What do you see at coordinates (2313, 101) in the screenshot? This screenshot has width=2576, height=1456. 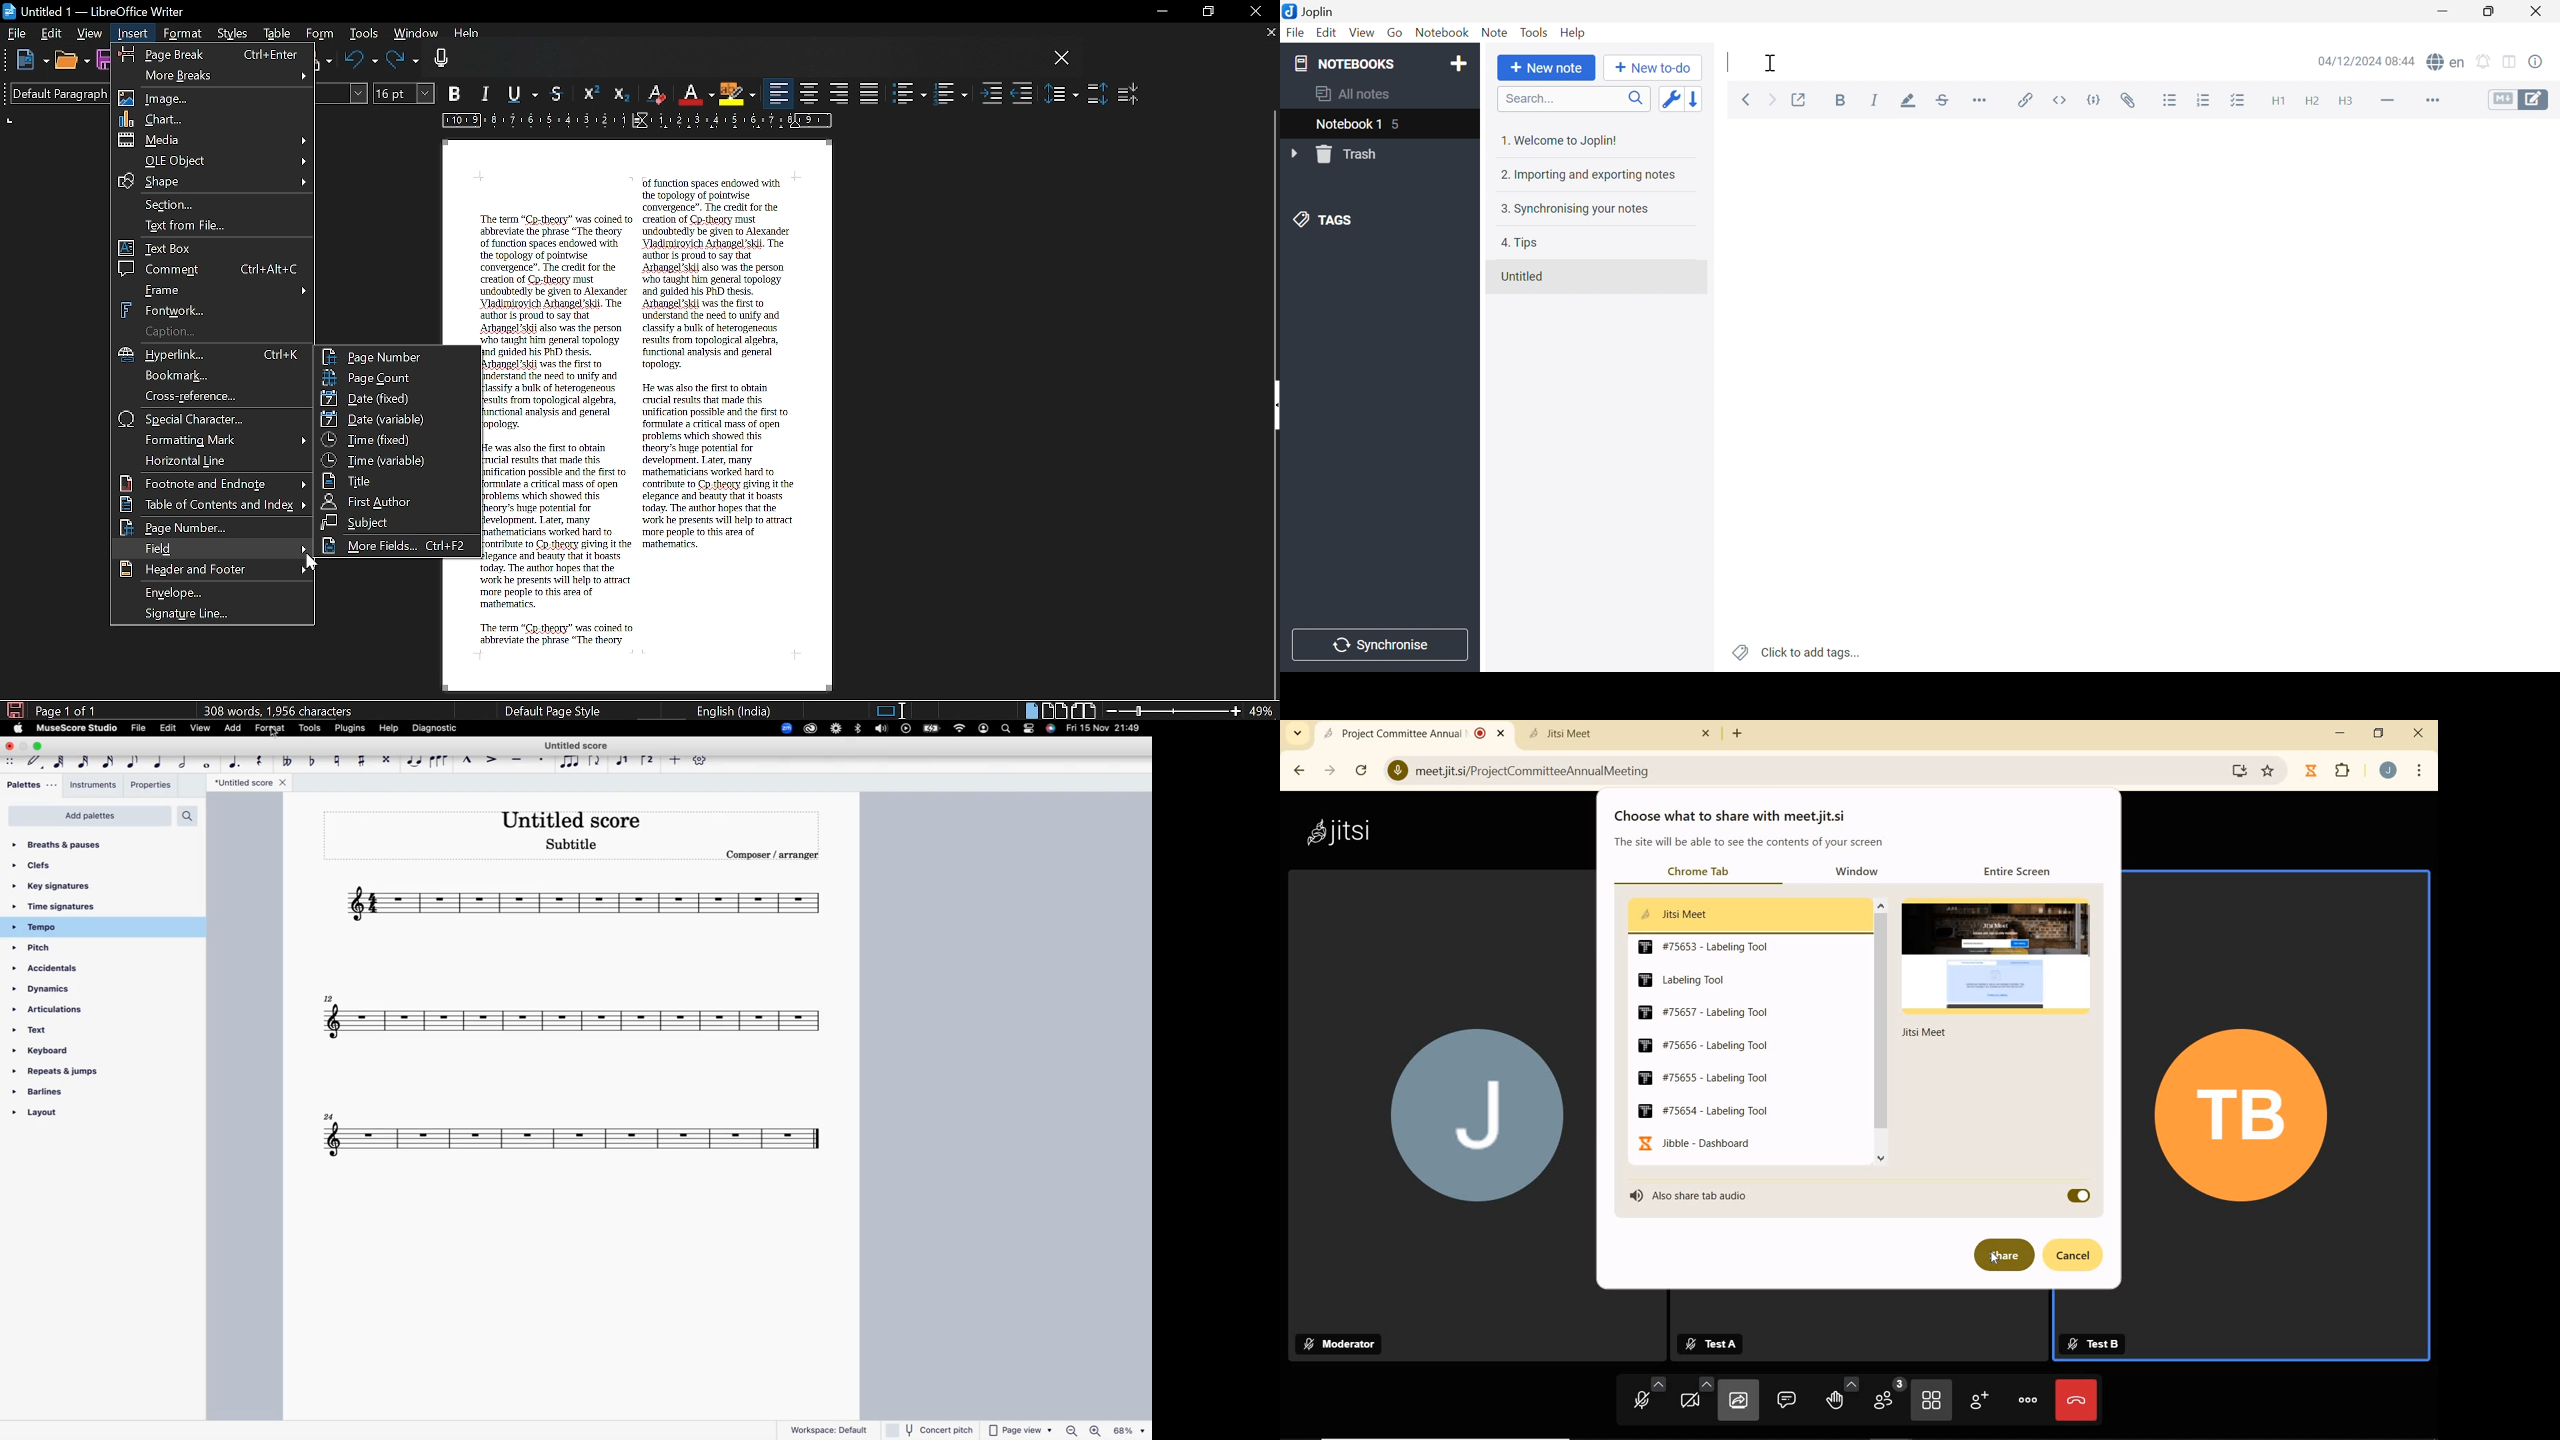 I see `Heading 2` at bounding box center [2313, 101].